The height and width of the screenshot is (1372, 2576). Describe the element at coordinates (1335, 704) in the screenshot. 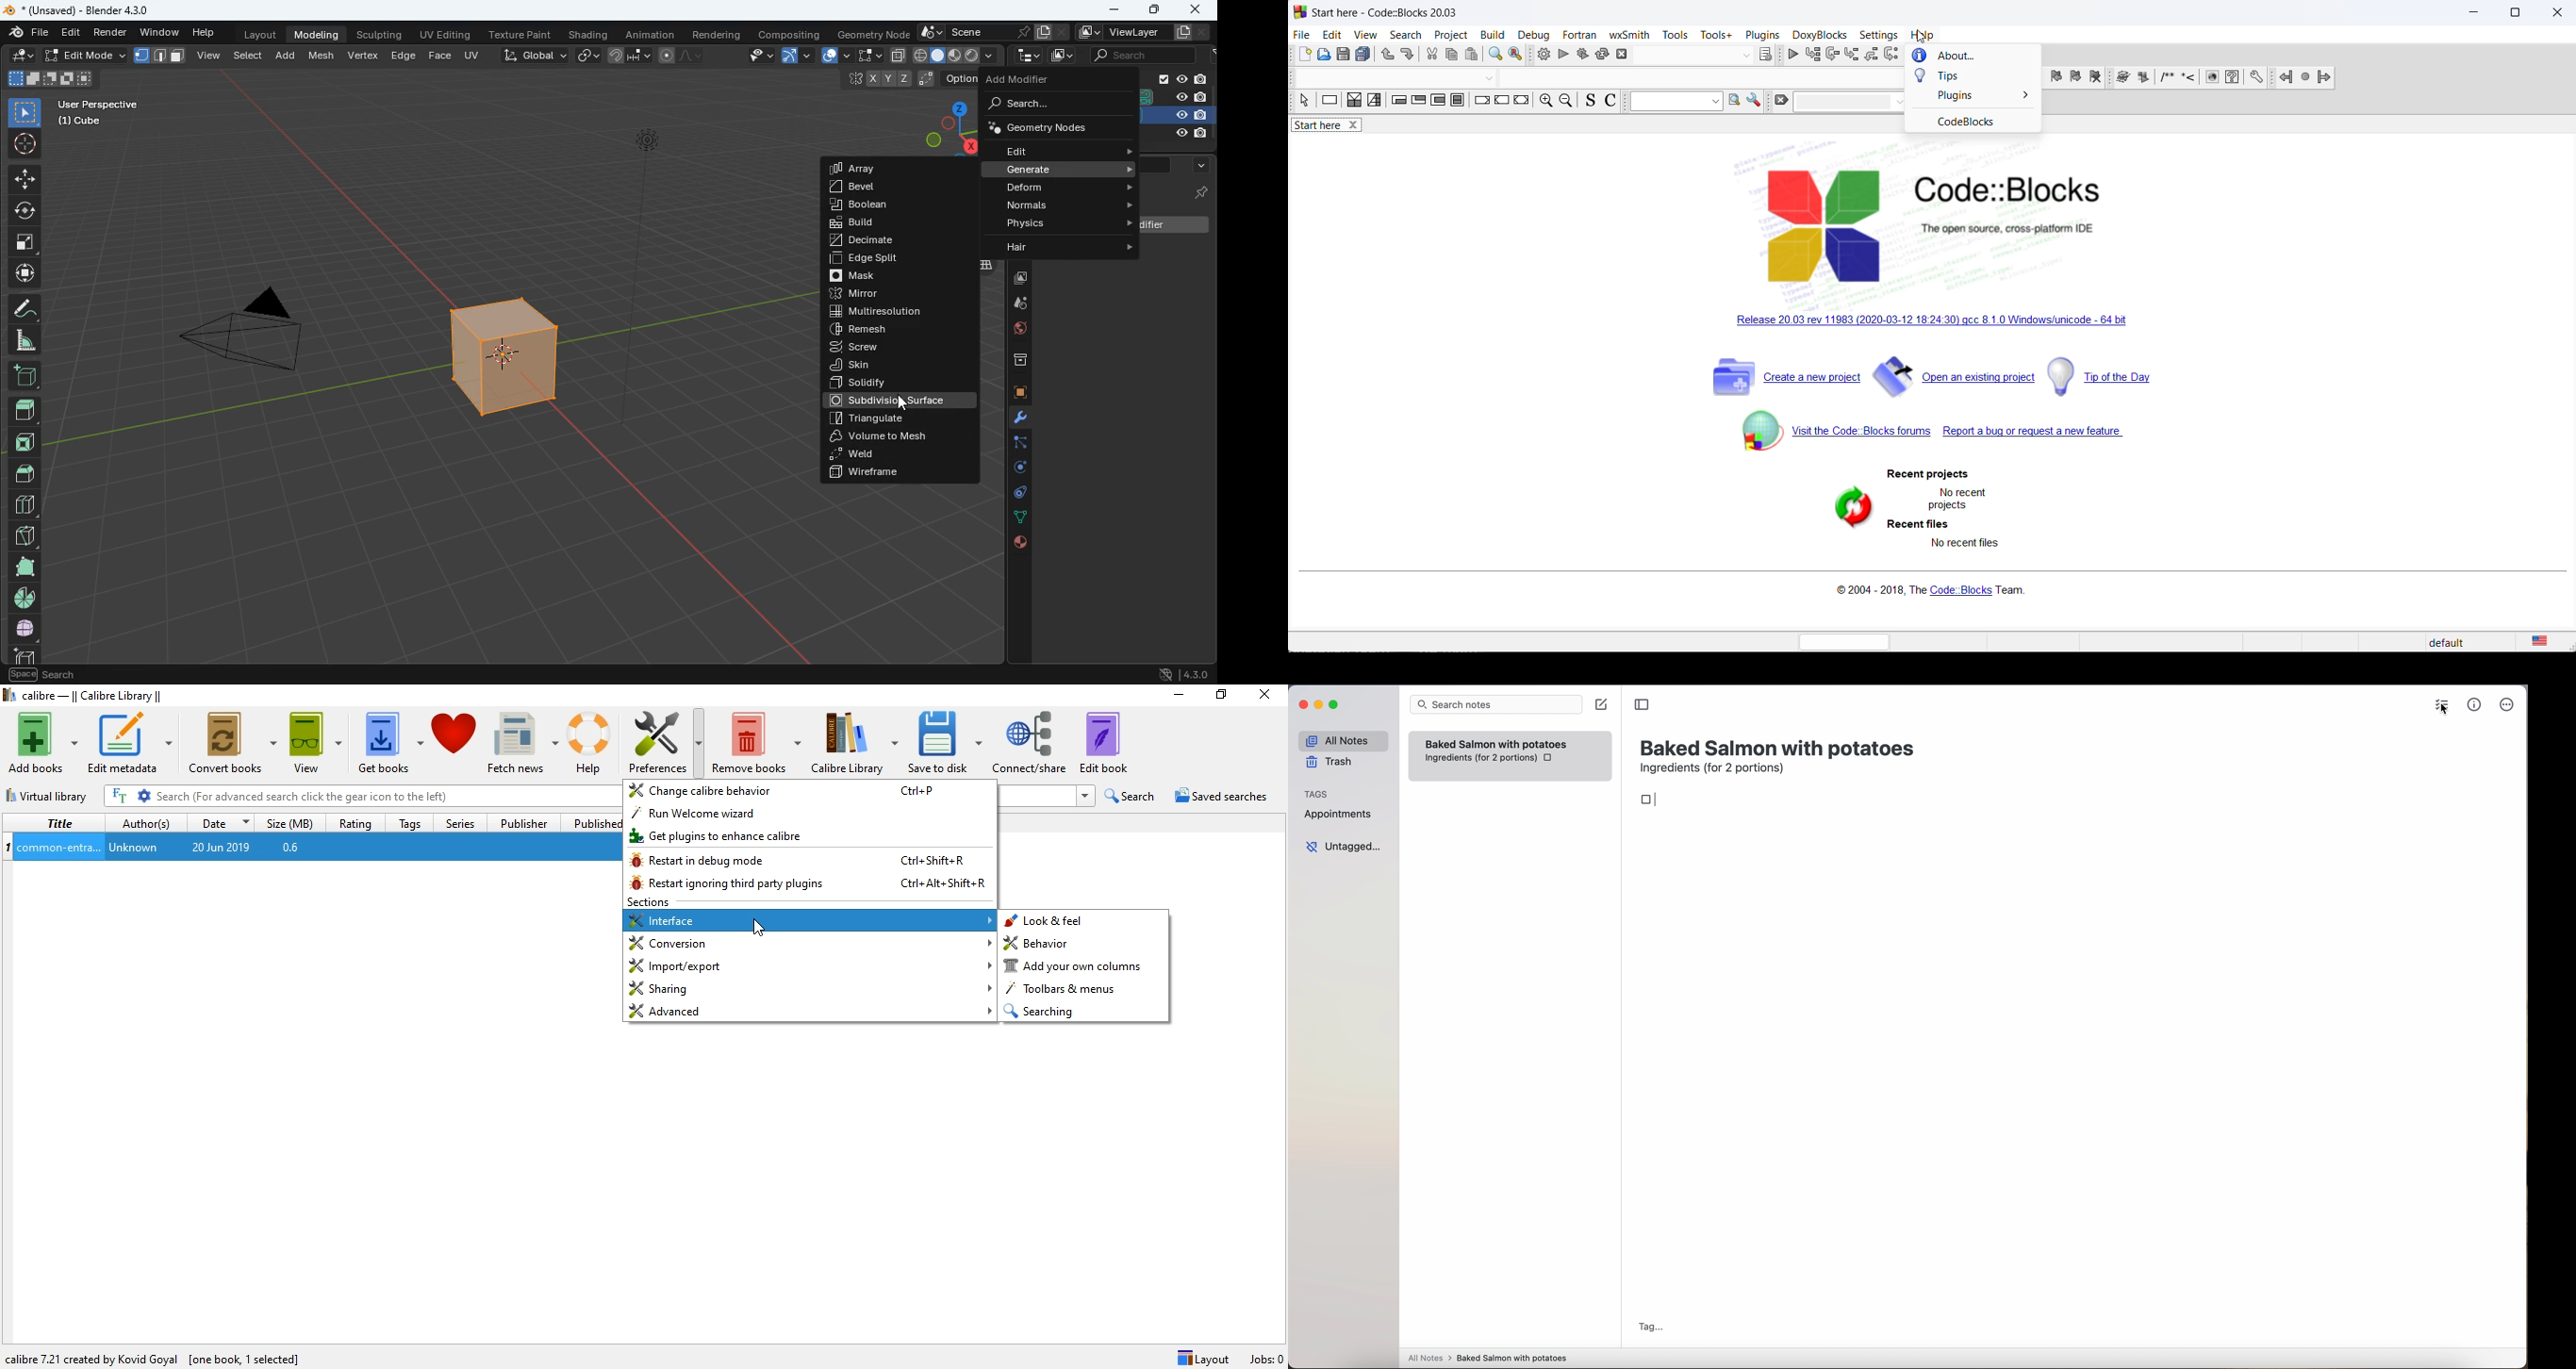

I see `maximize` at that location.